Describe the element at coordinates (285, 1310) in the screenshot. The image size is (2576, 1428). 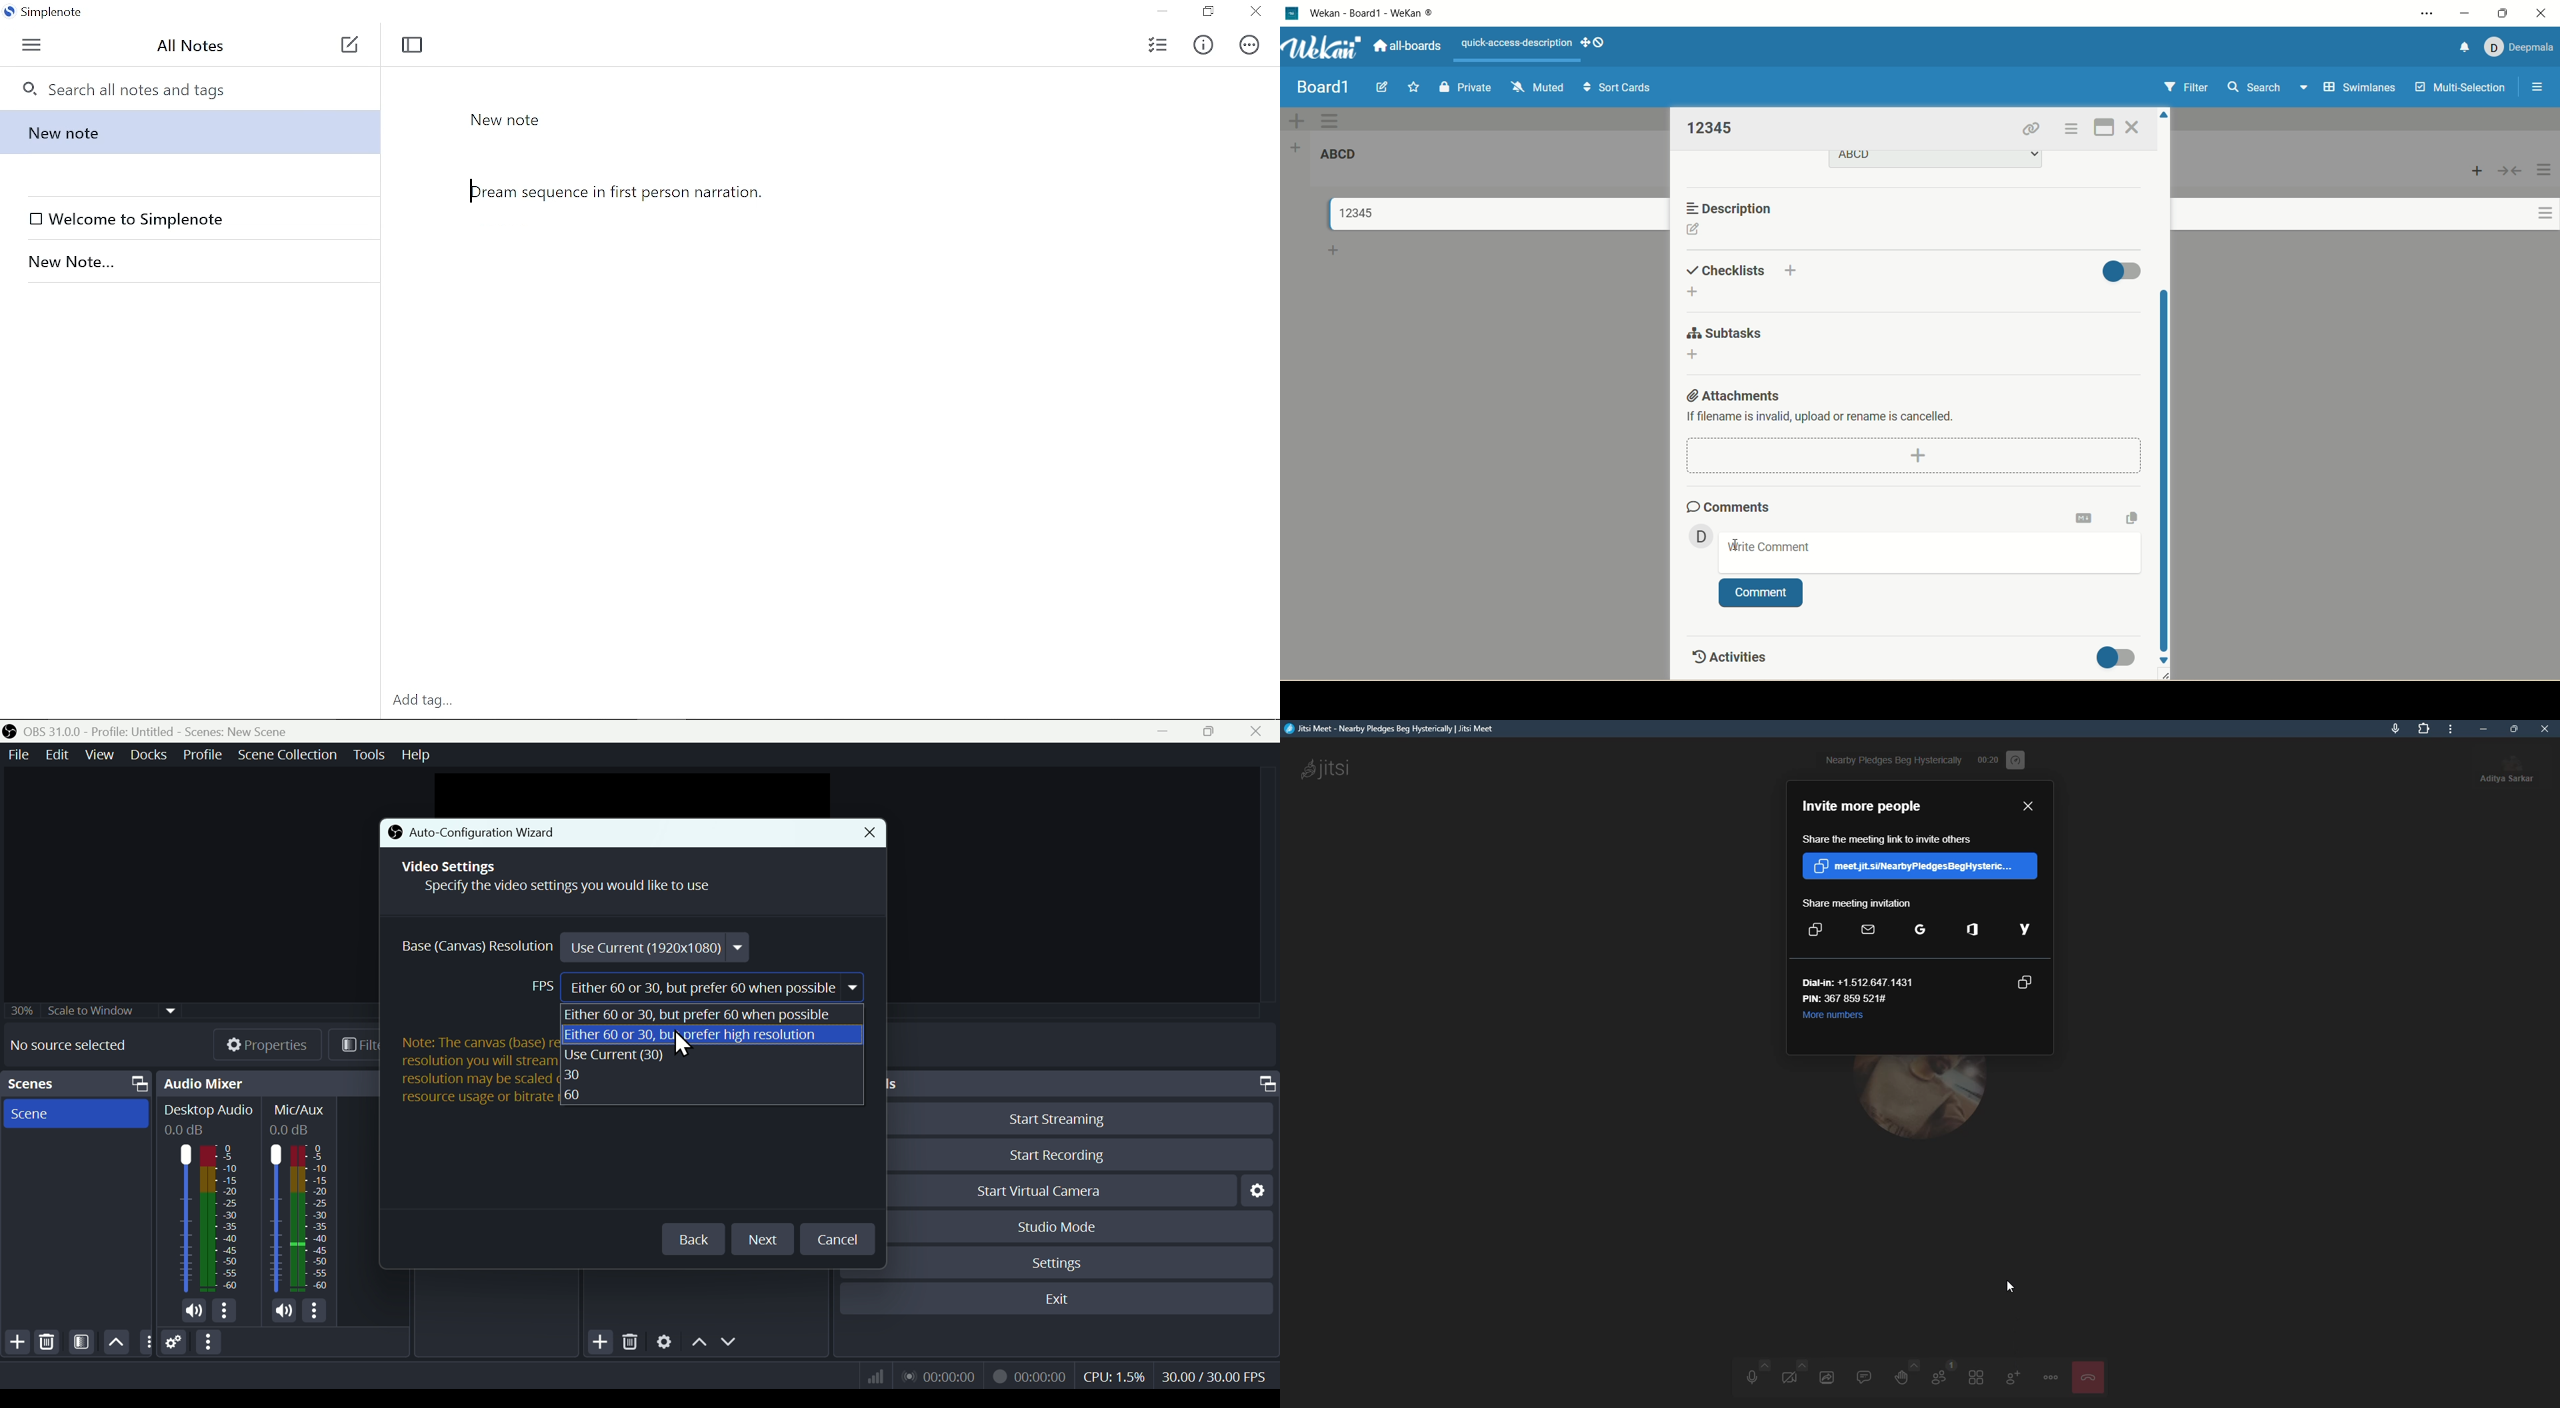
I see `mic` at that location.